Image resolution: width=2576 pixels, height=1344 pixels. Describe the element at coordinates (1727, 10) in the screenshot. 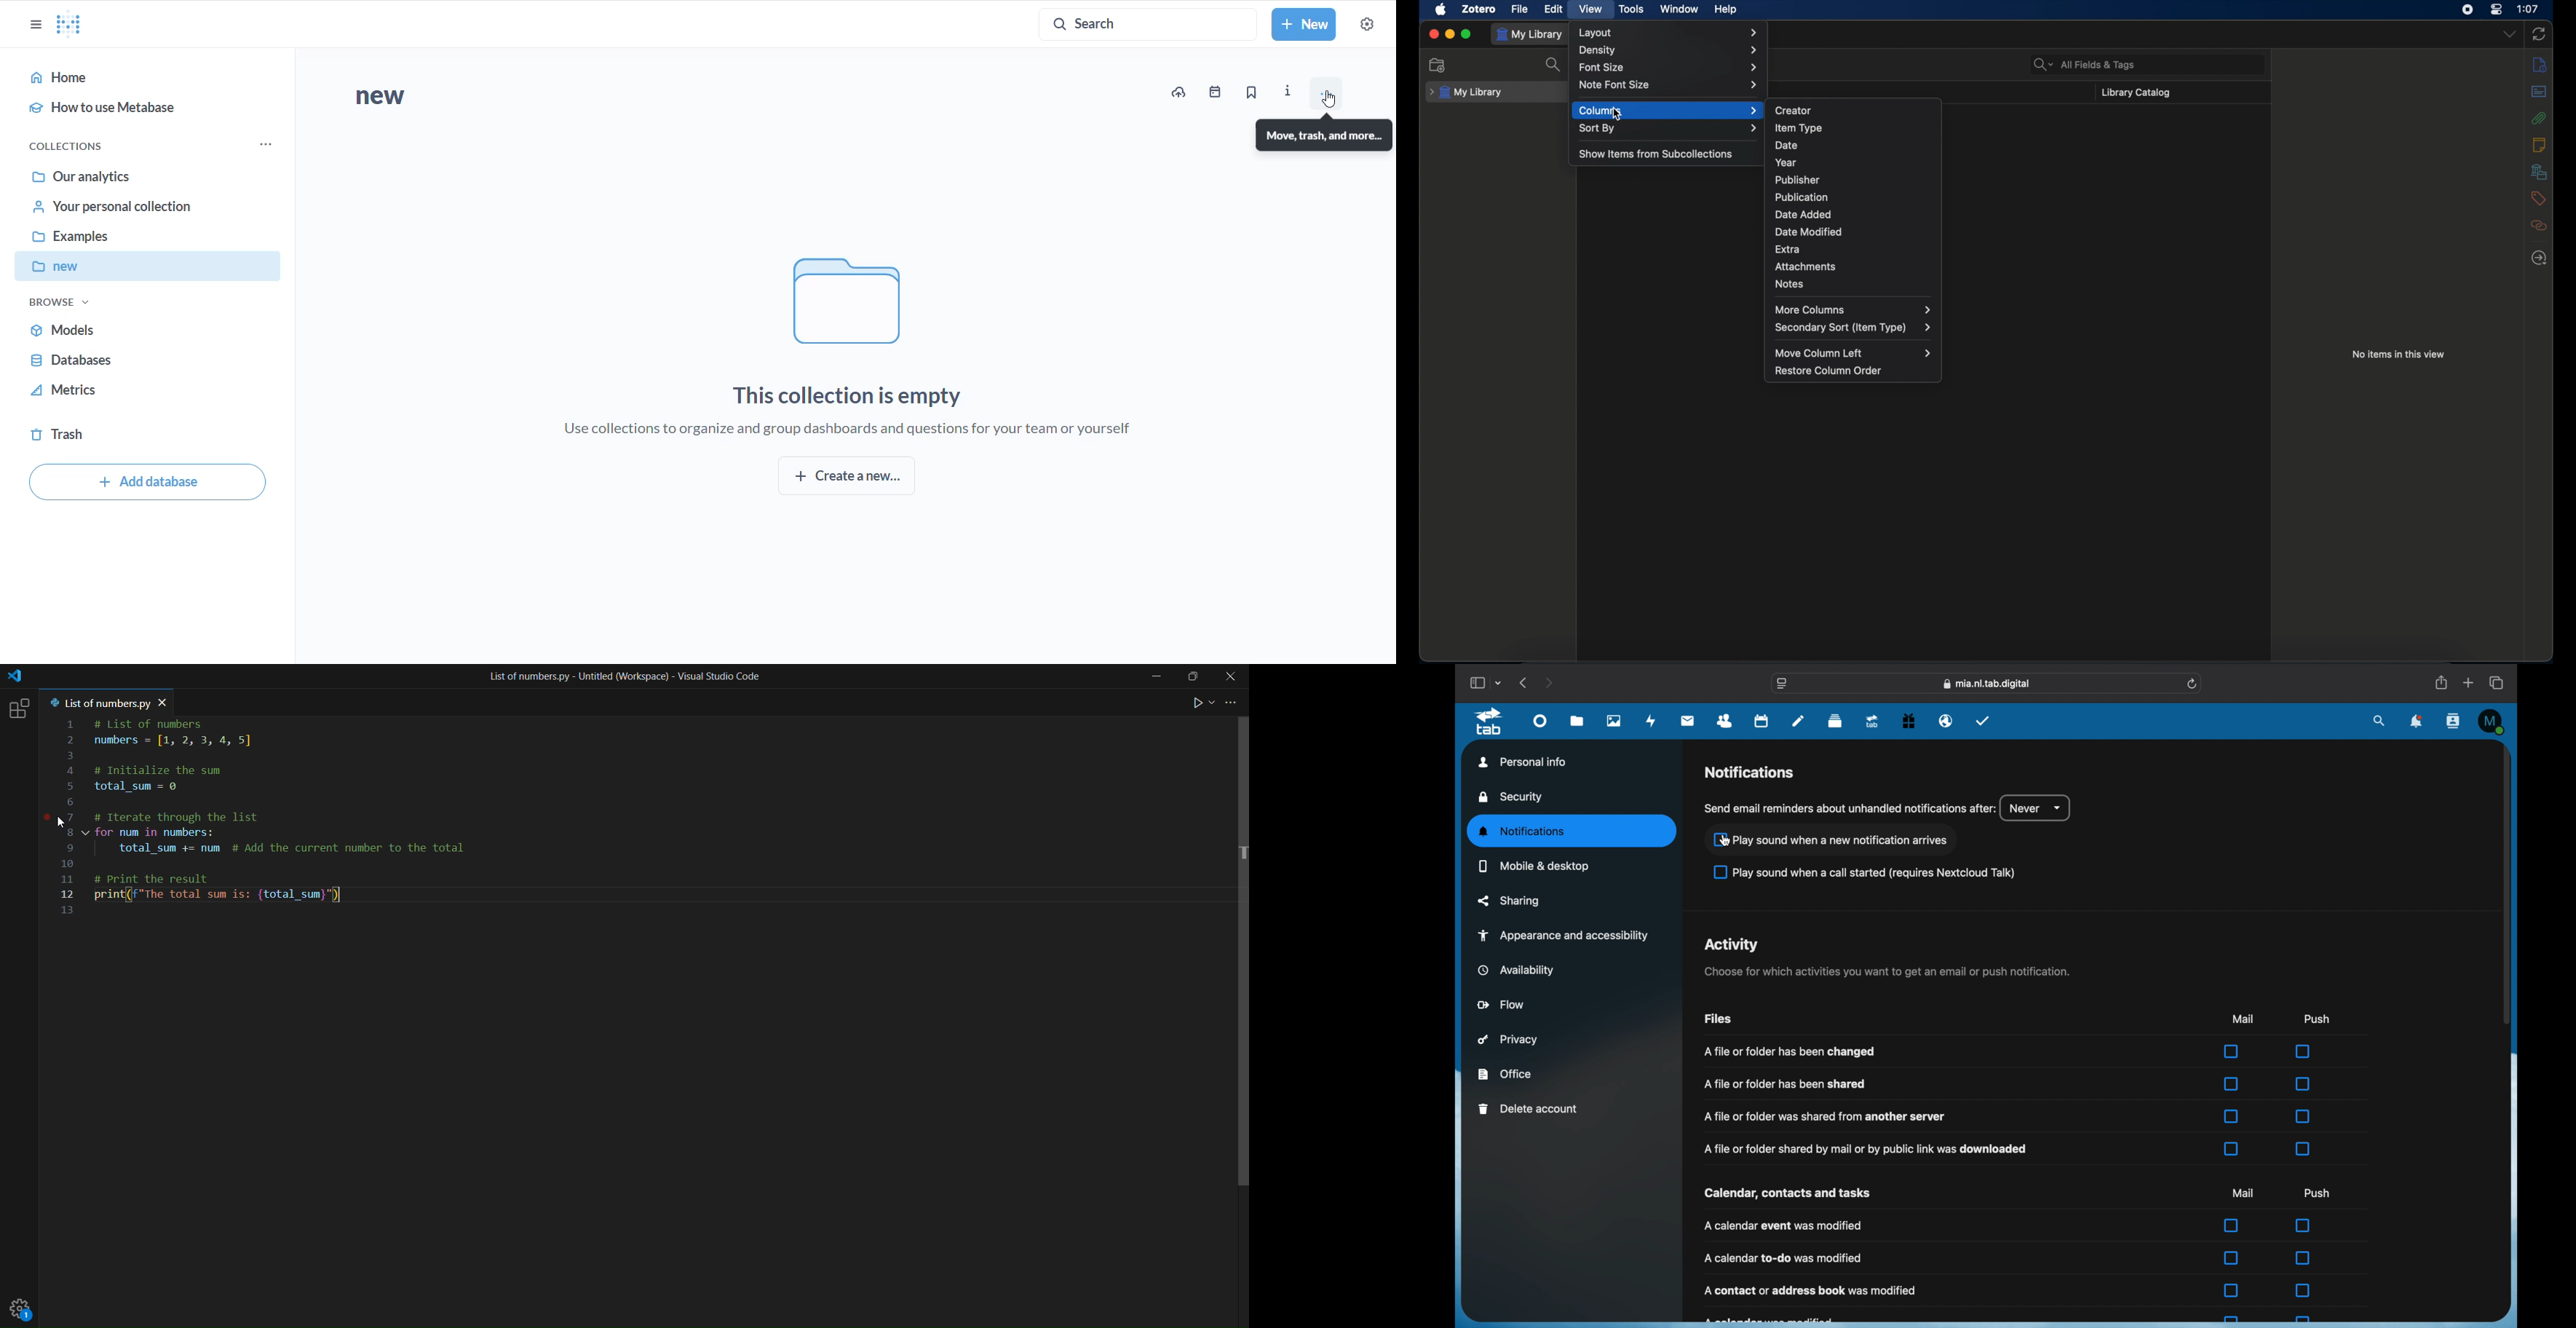

I see `help` at that location.